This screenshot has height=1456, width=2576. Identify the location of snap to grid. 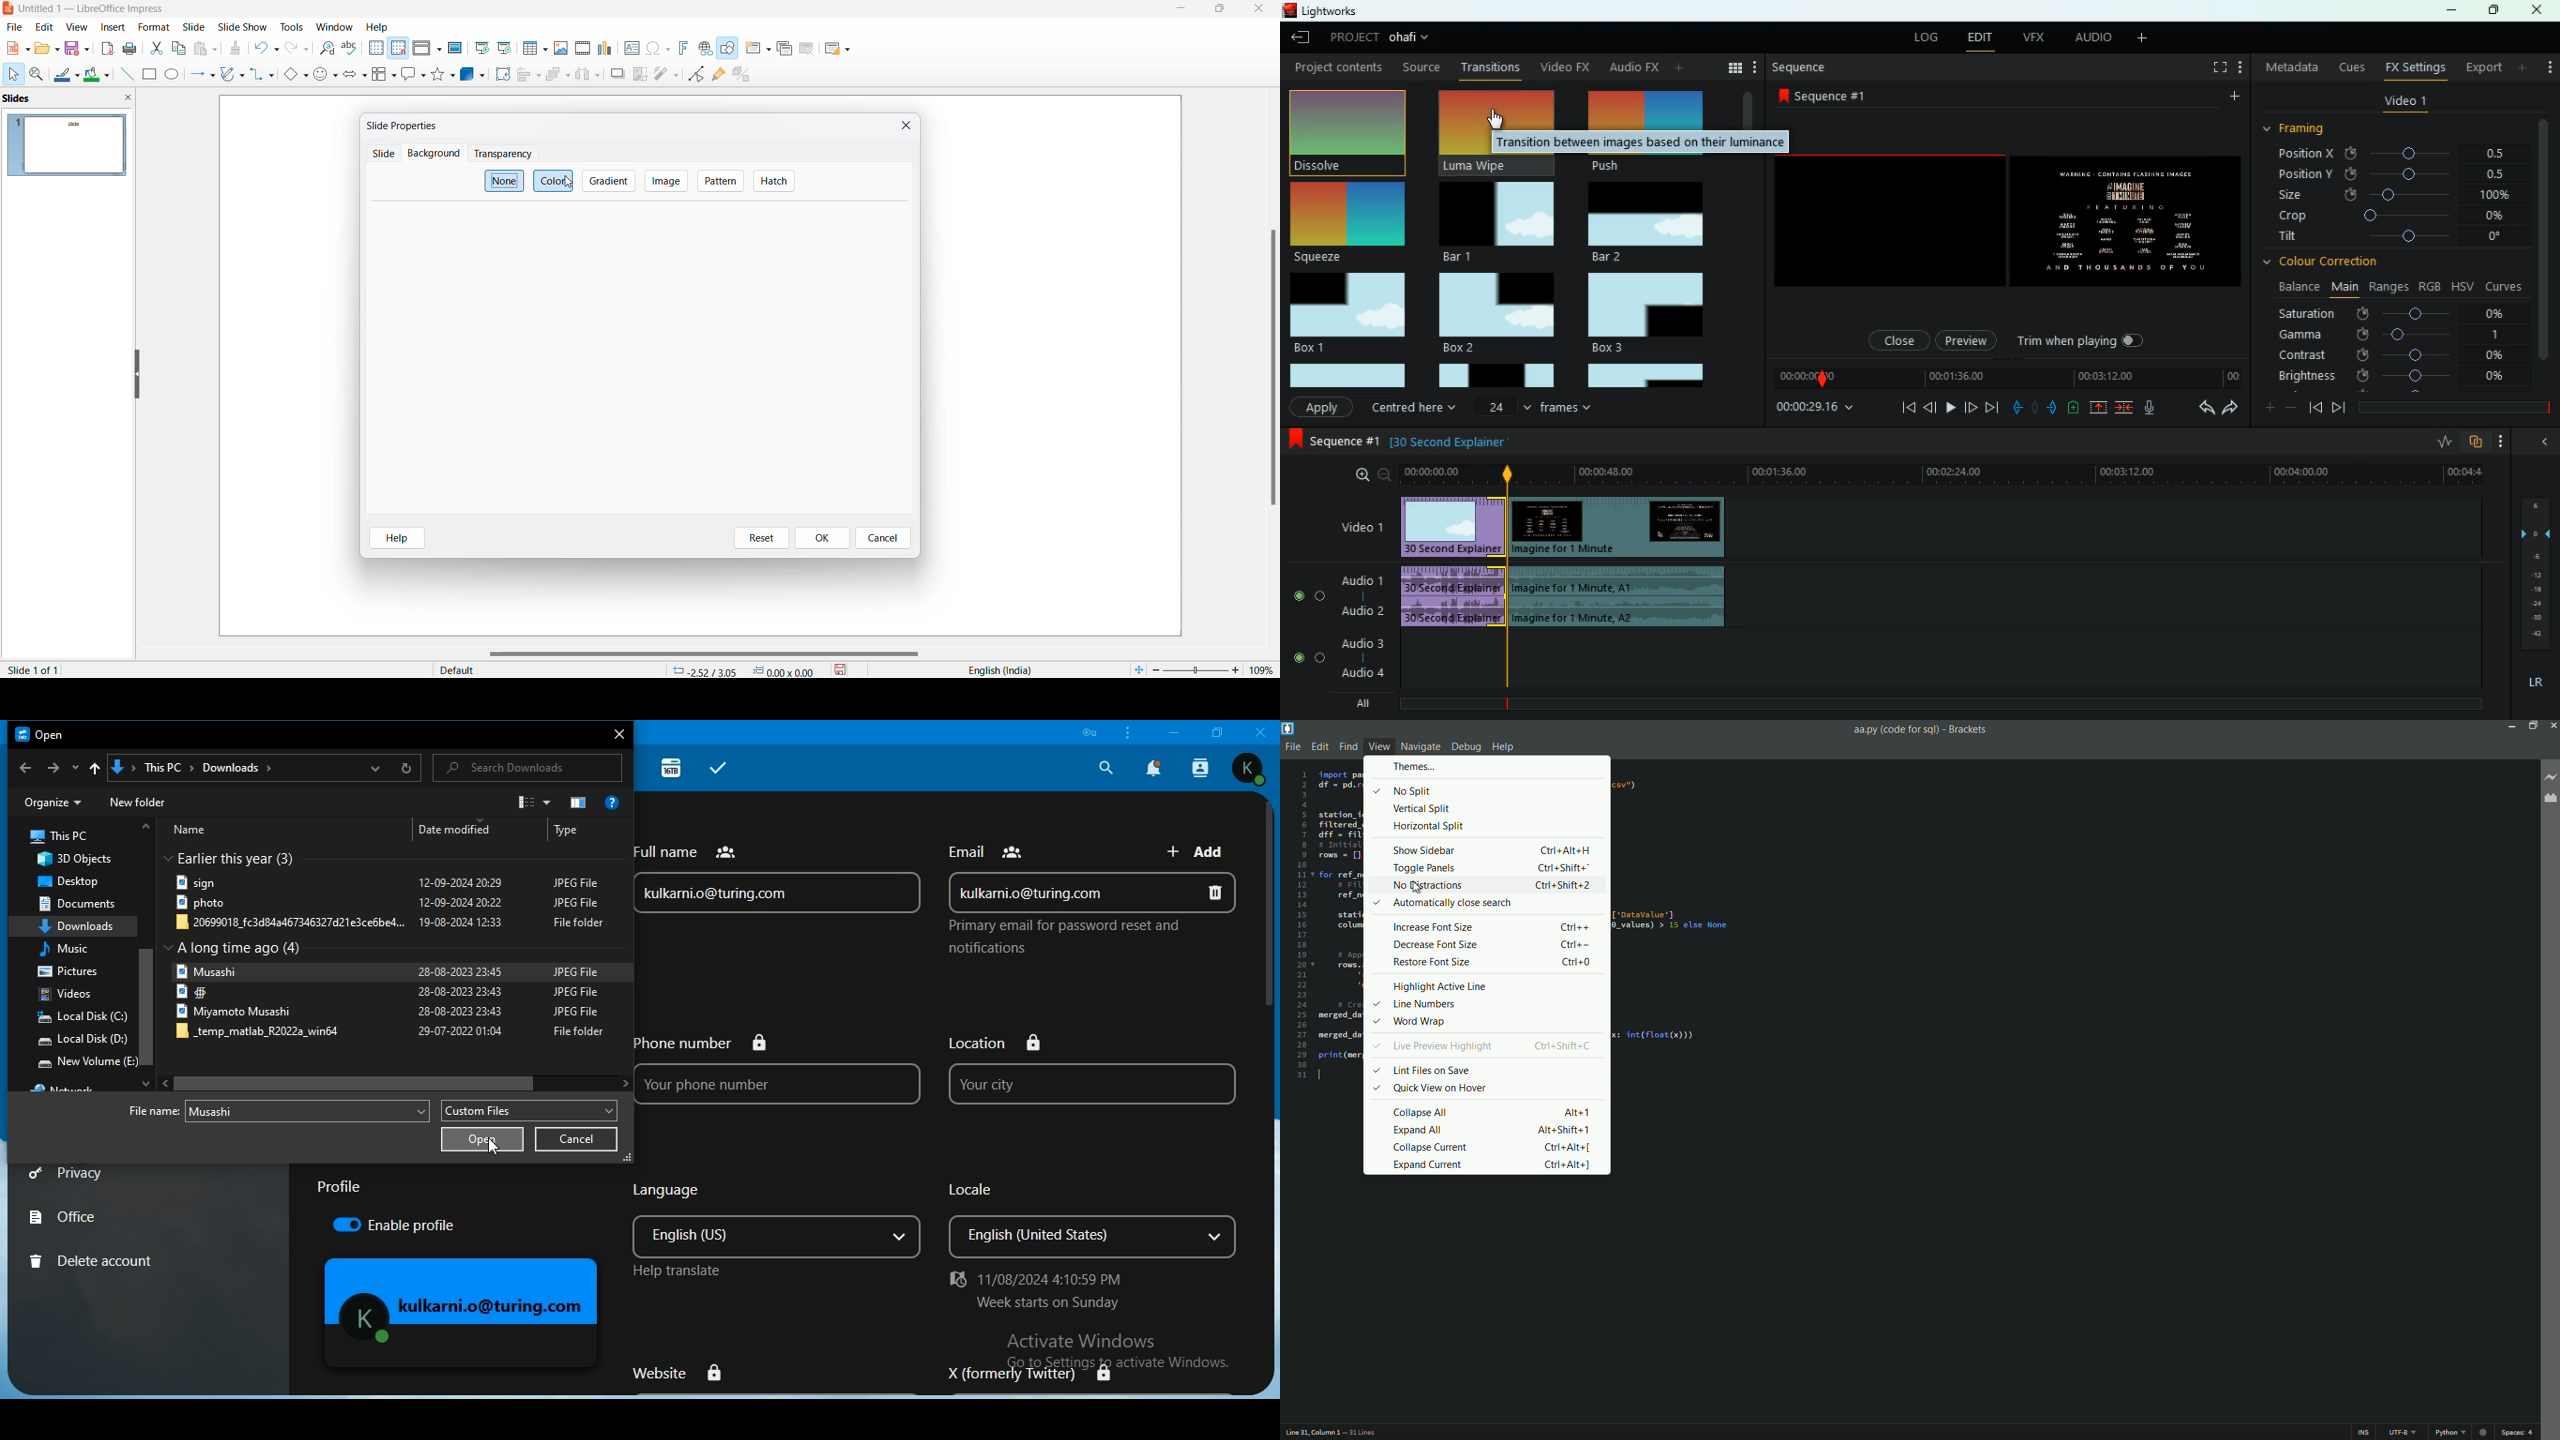
(398, 49).